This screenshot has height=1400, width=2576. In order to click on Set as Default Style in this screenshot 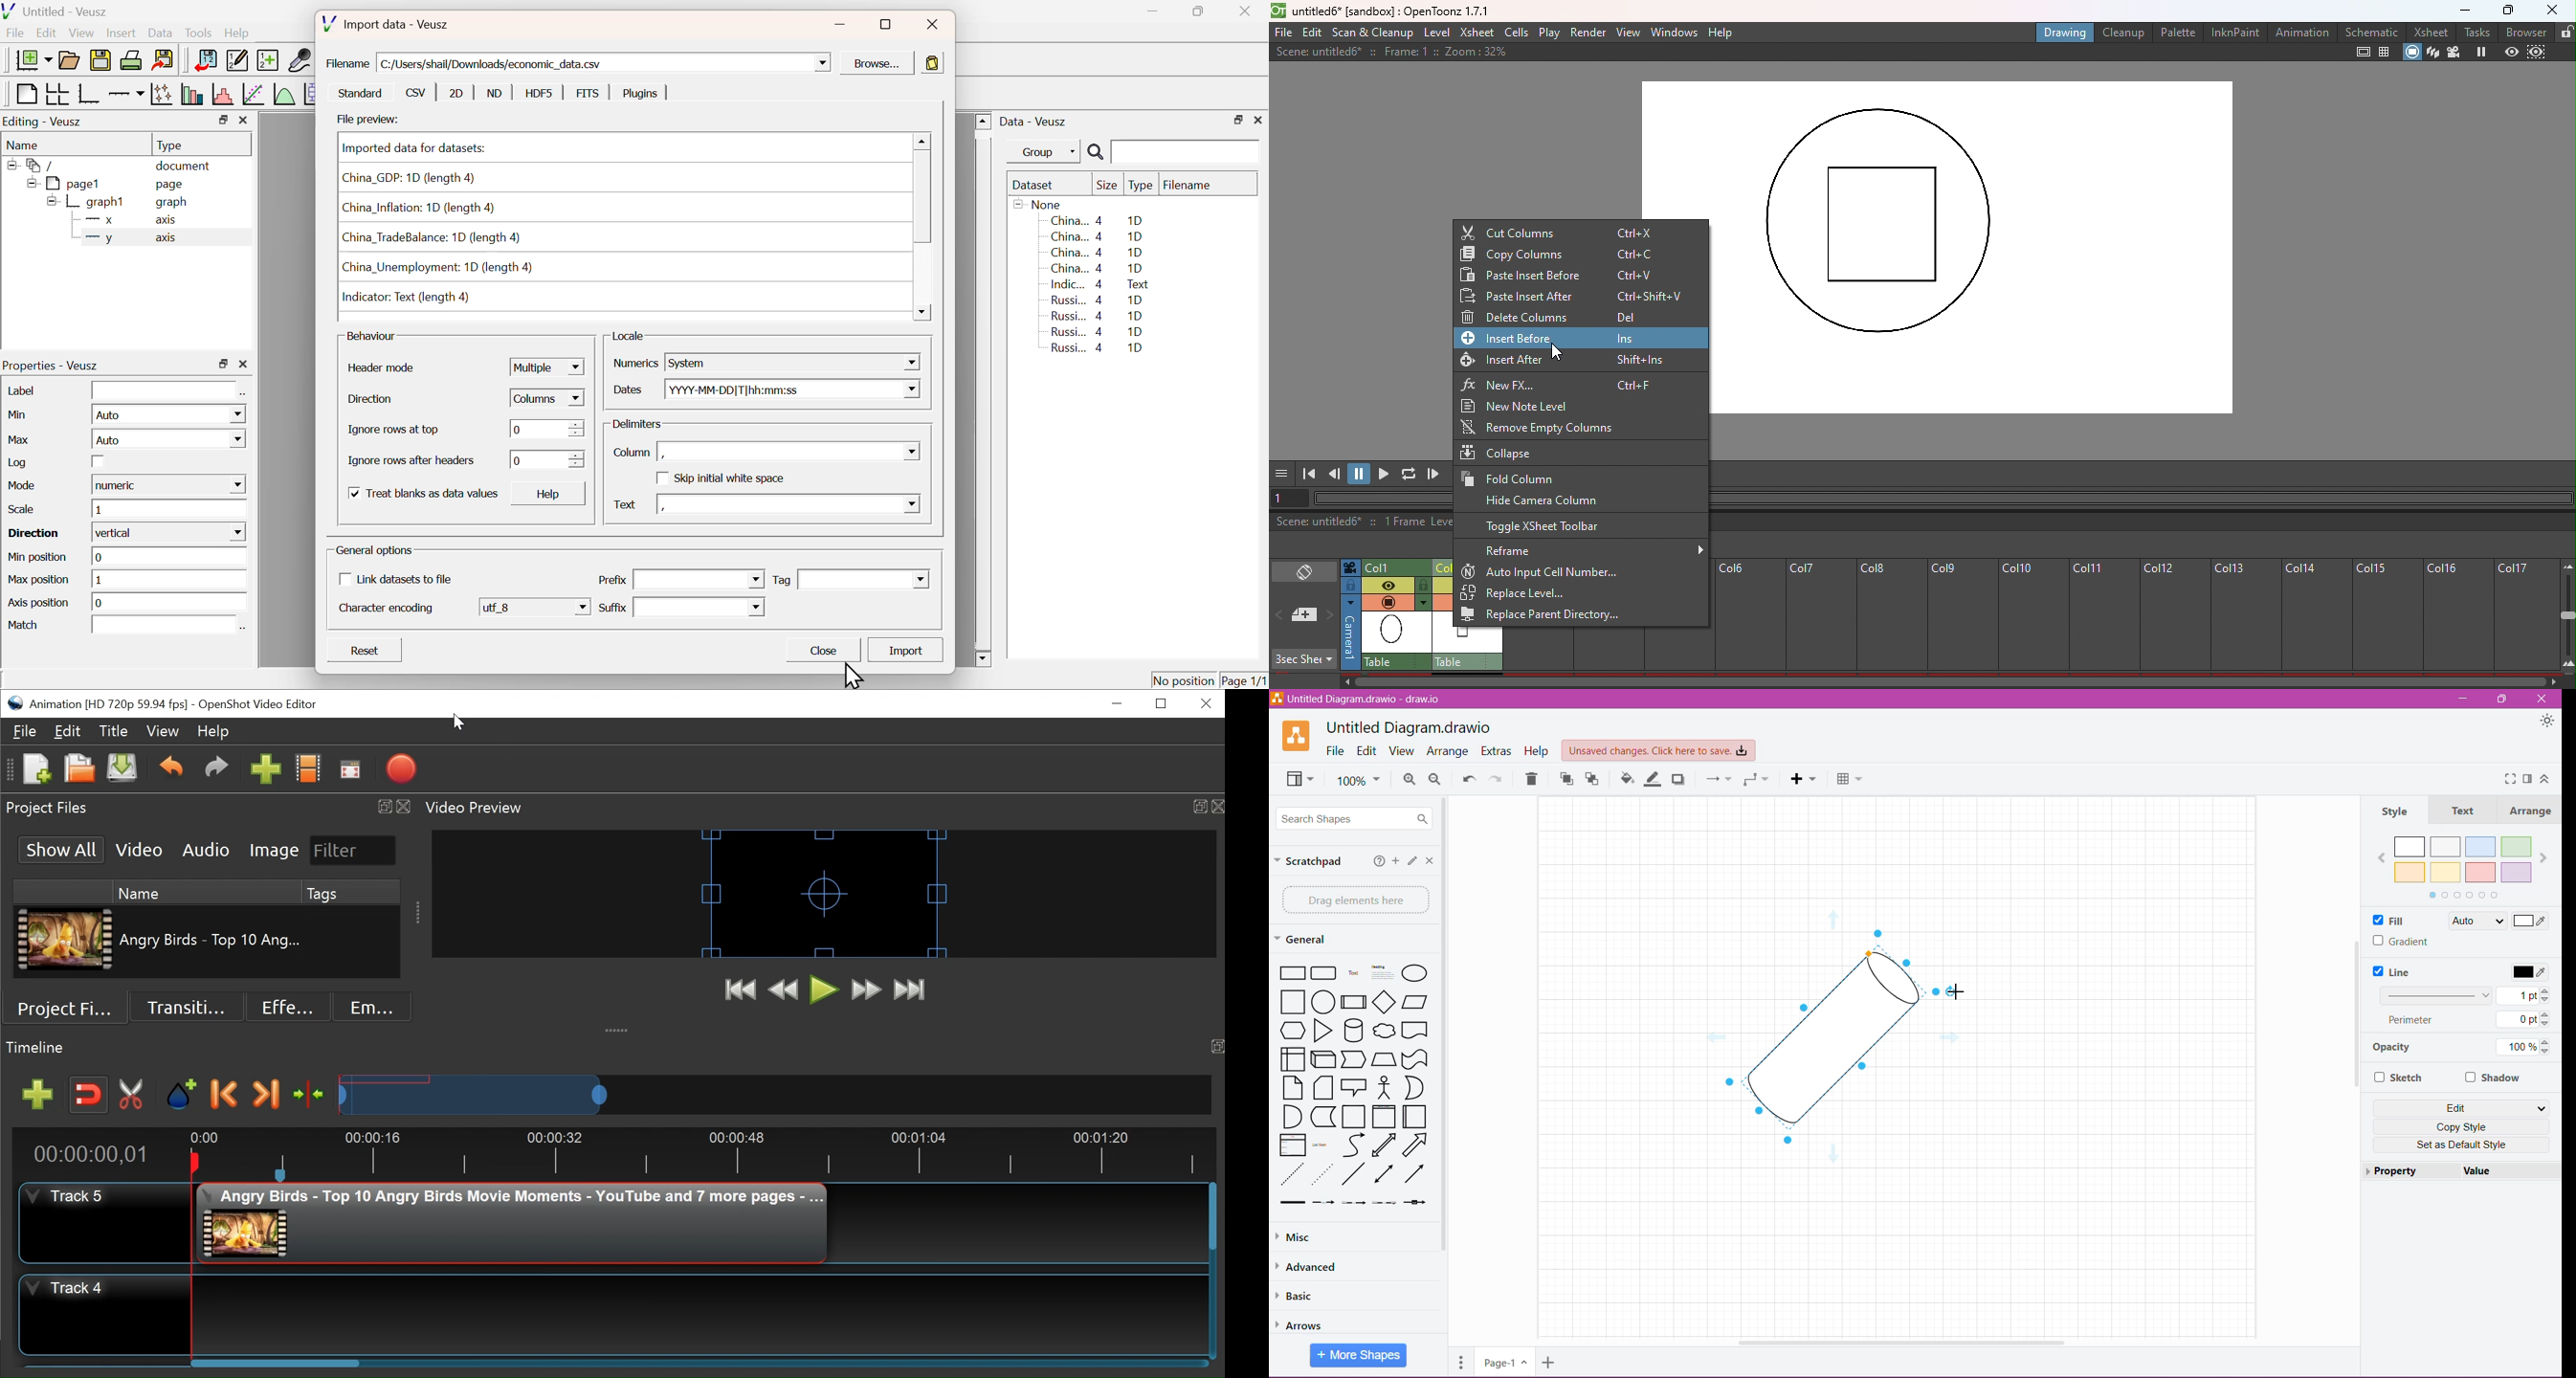, I will do `click(2461, 1145)`.